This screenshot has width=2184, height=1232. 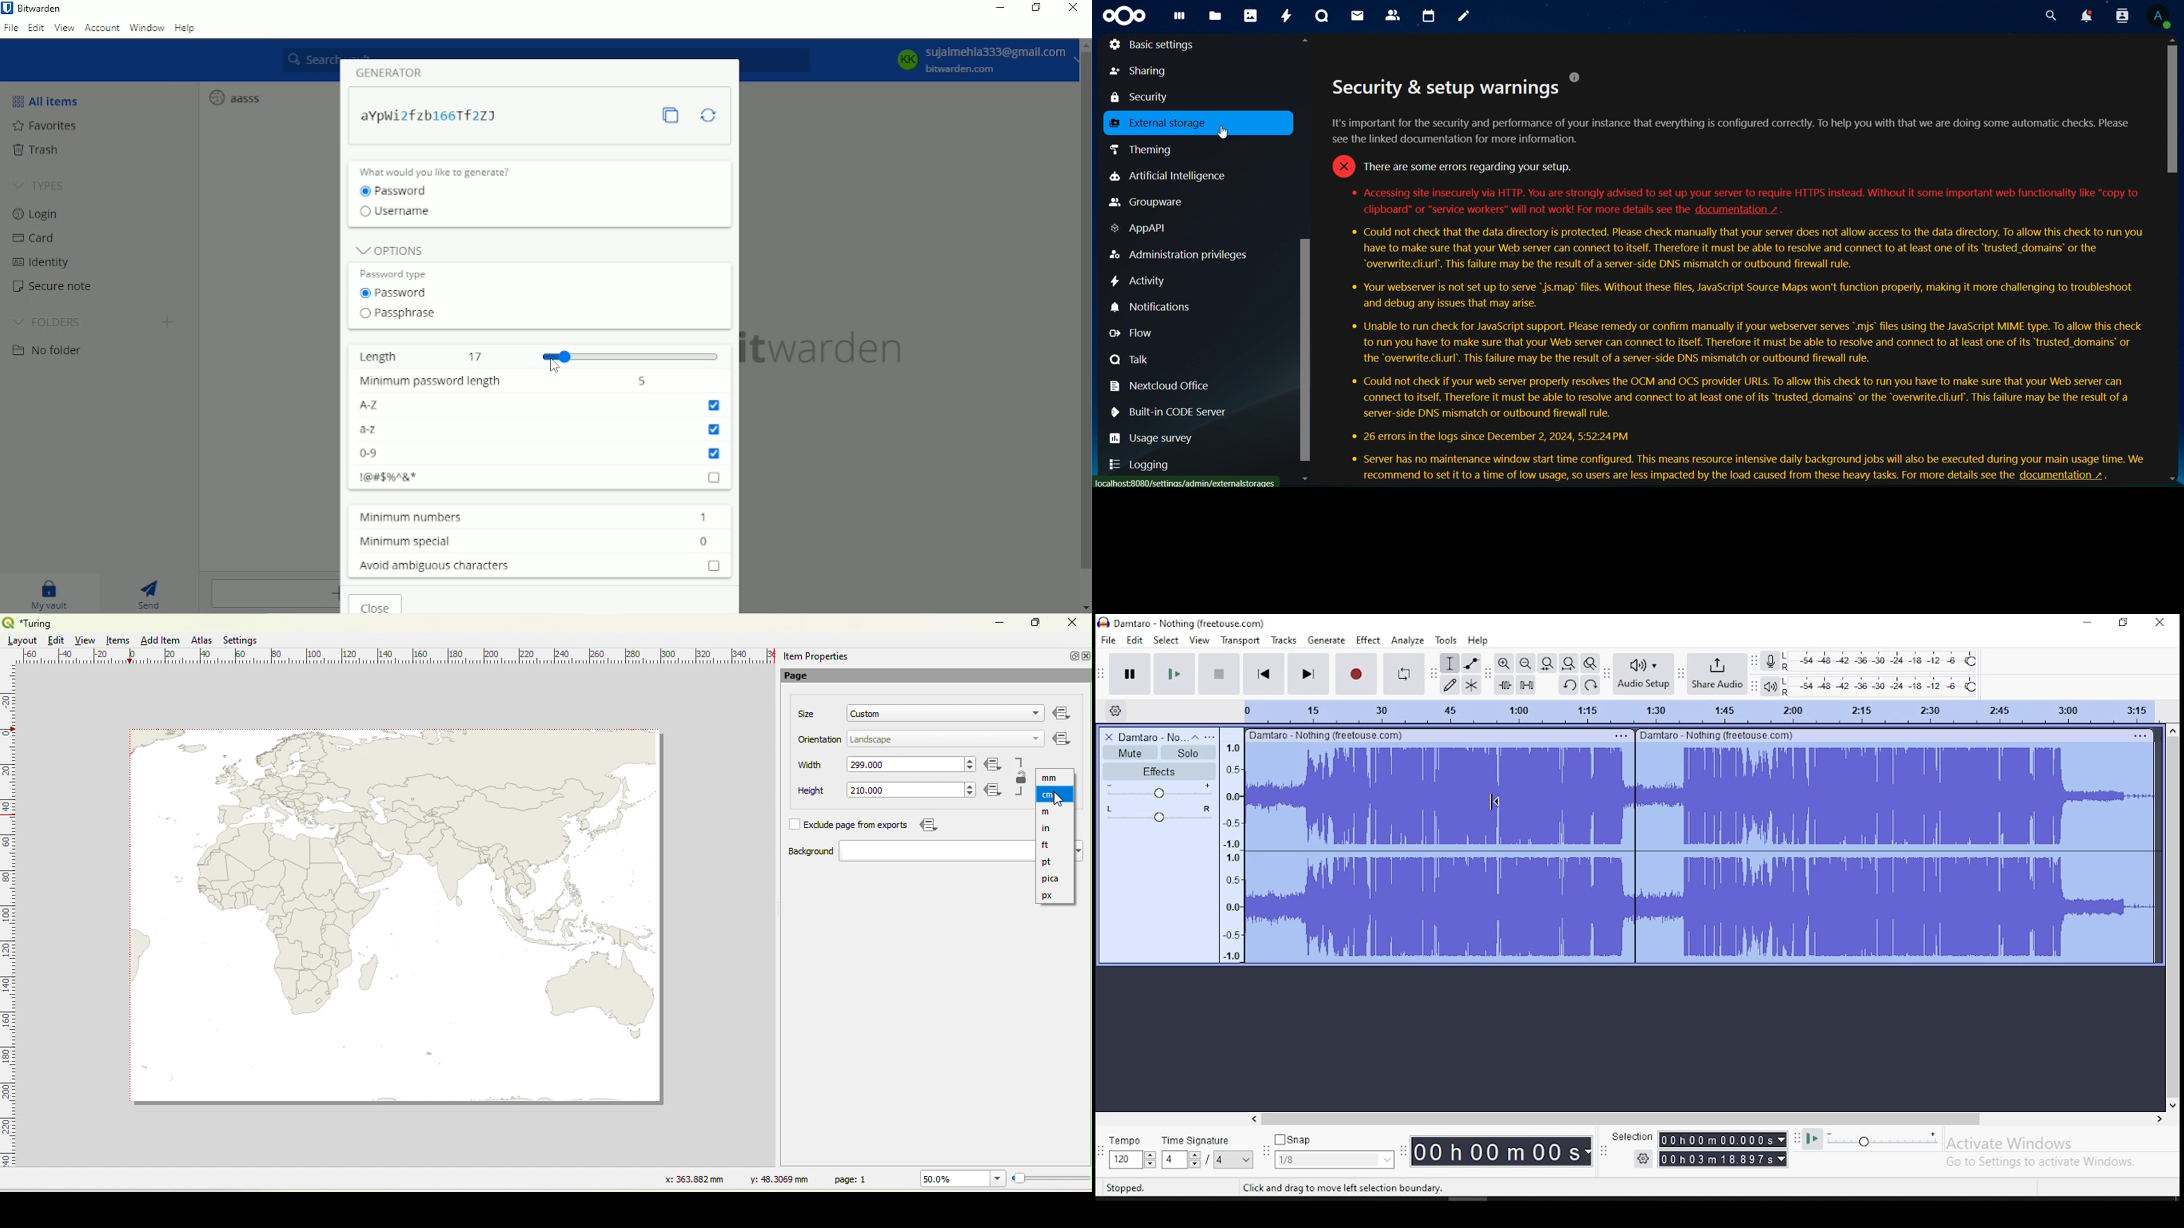 I want to click on time menu, so click(x=1724, y=1140).